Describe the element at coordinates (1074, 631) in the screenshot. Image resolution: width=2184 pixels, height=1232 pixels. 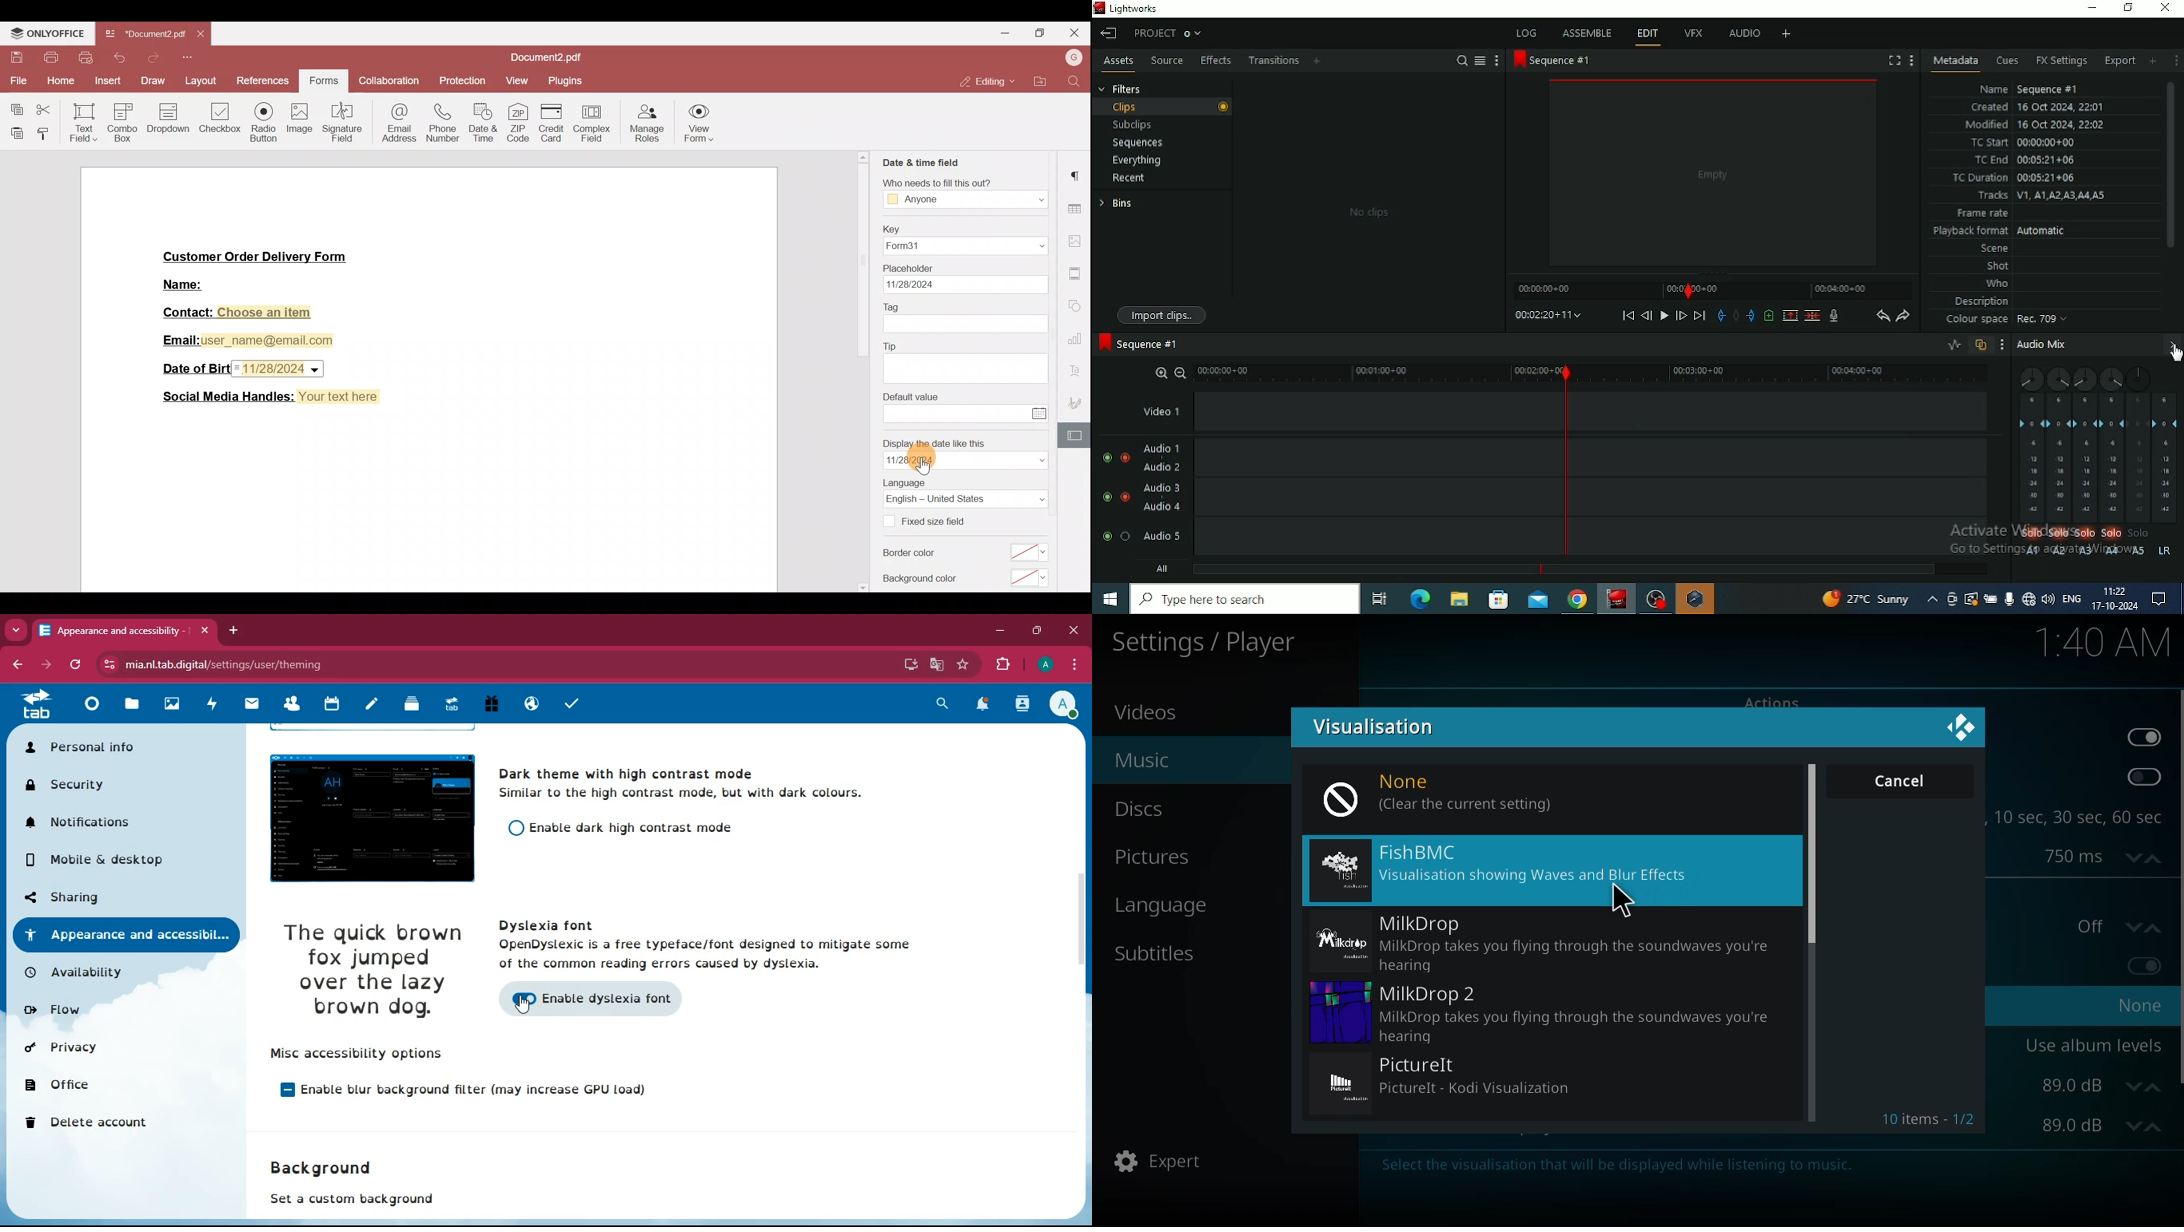
I see `close` at that location.